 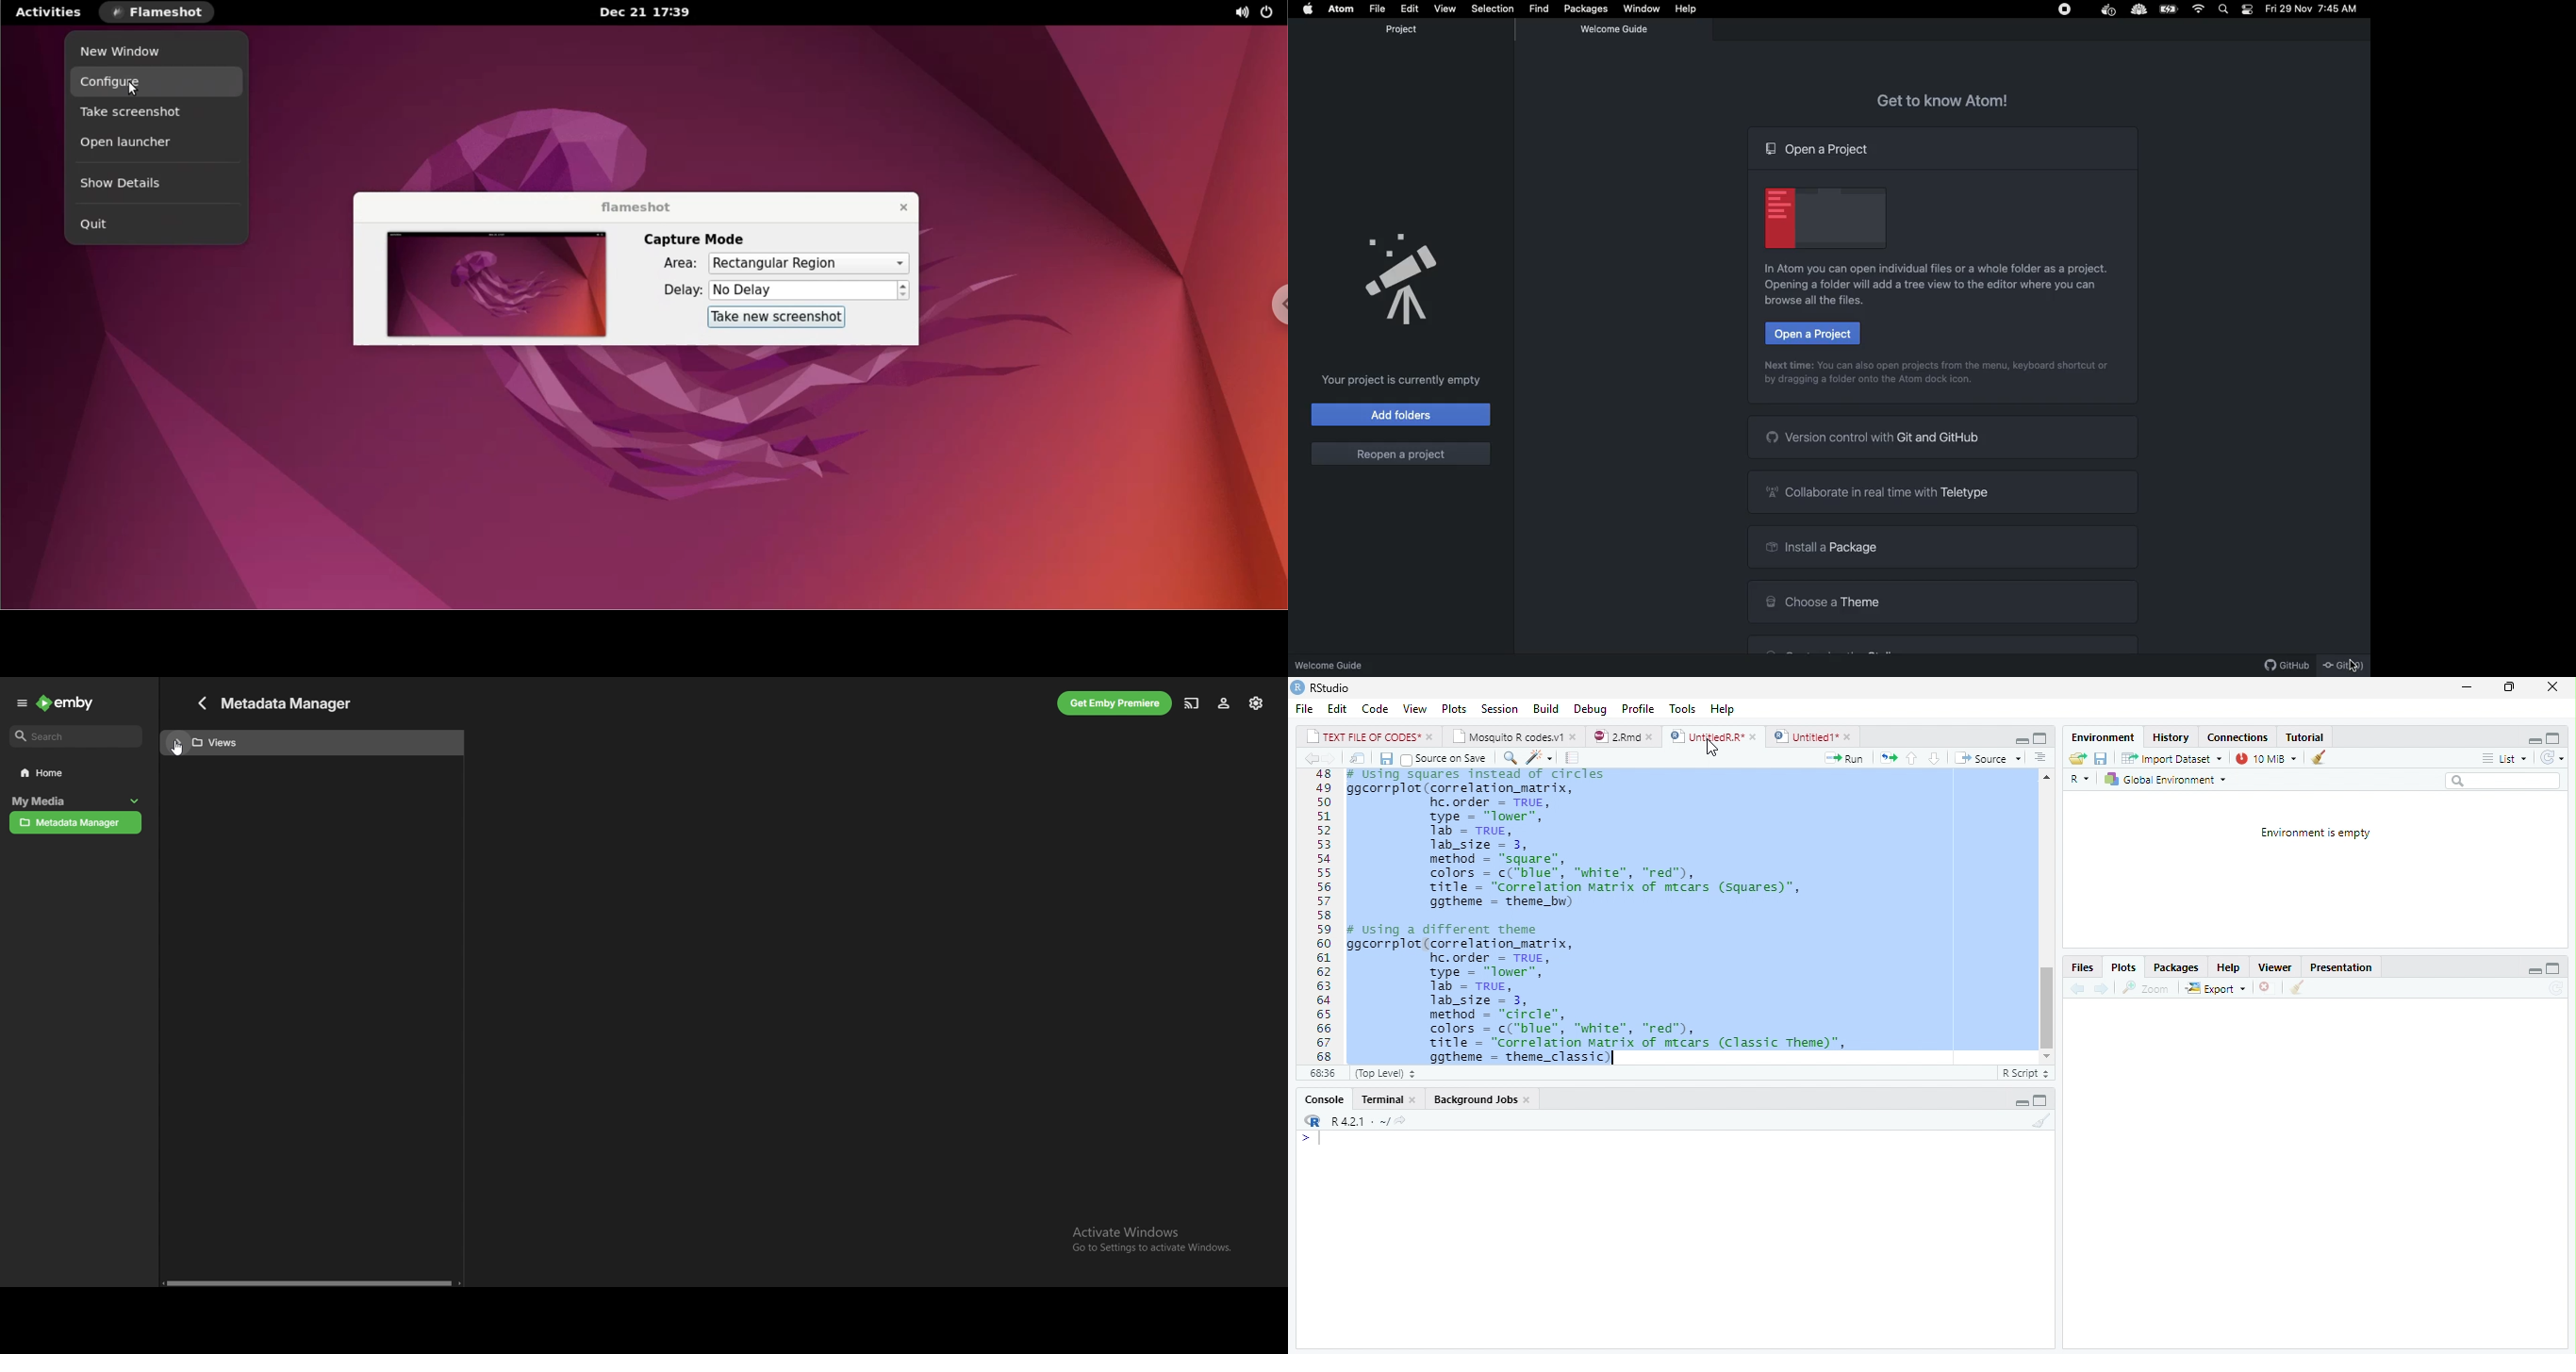 What do you see at coordinates (1400, 415) in the screenshot?
I see `Add folders` at bounding box center [1400, 415].